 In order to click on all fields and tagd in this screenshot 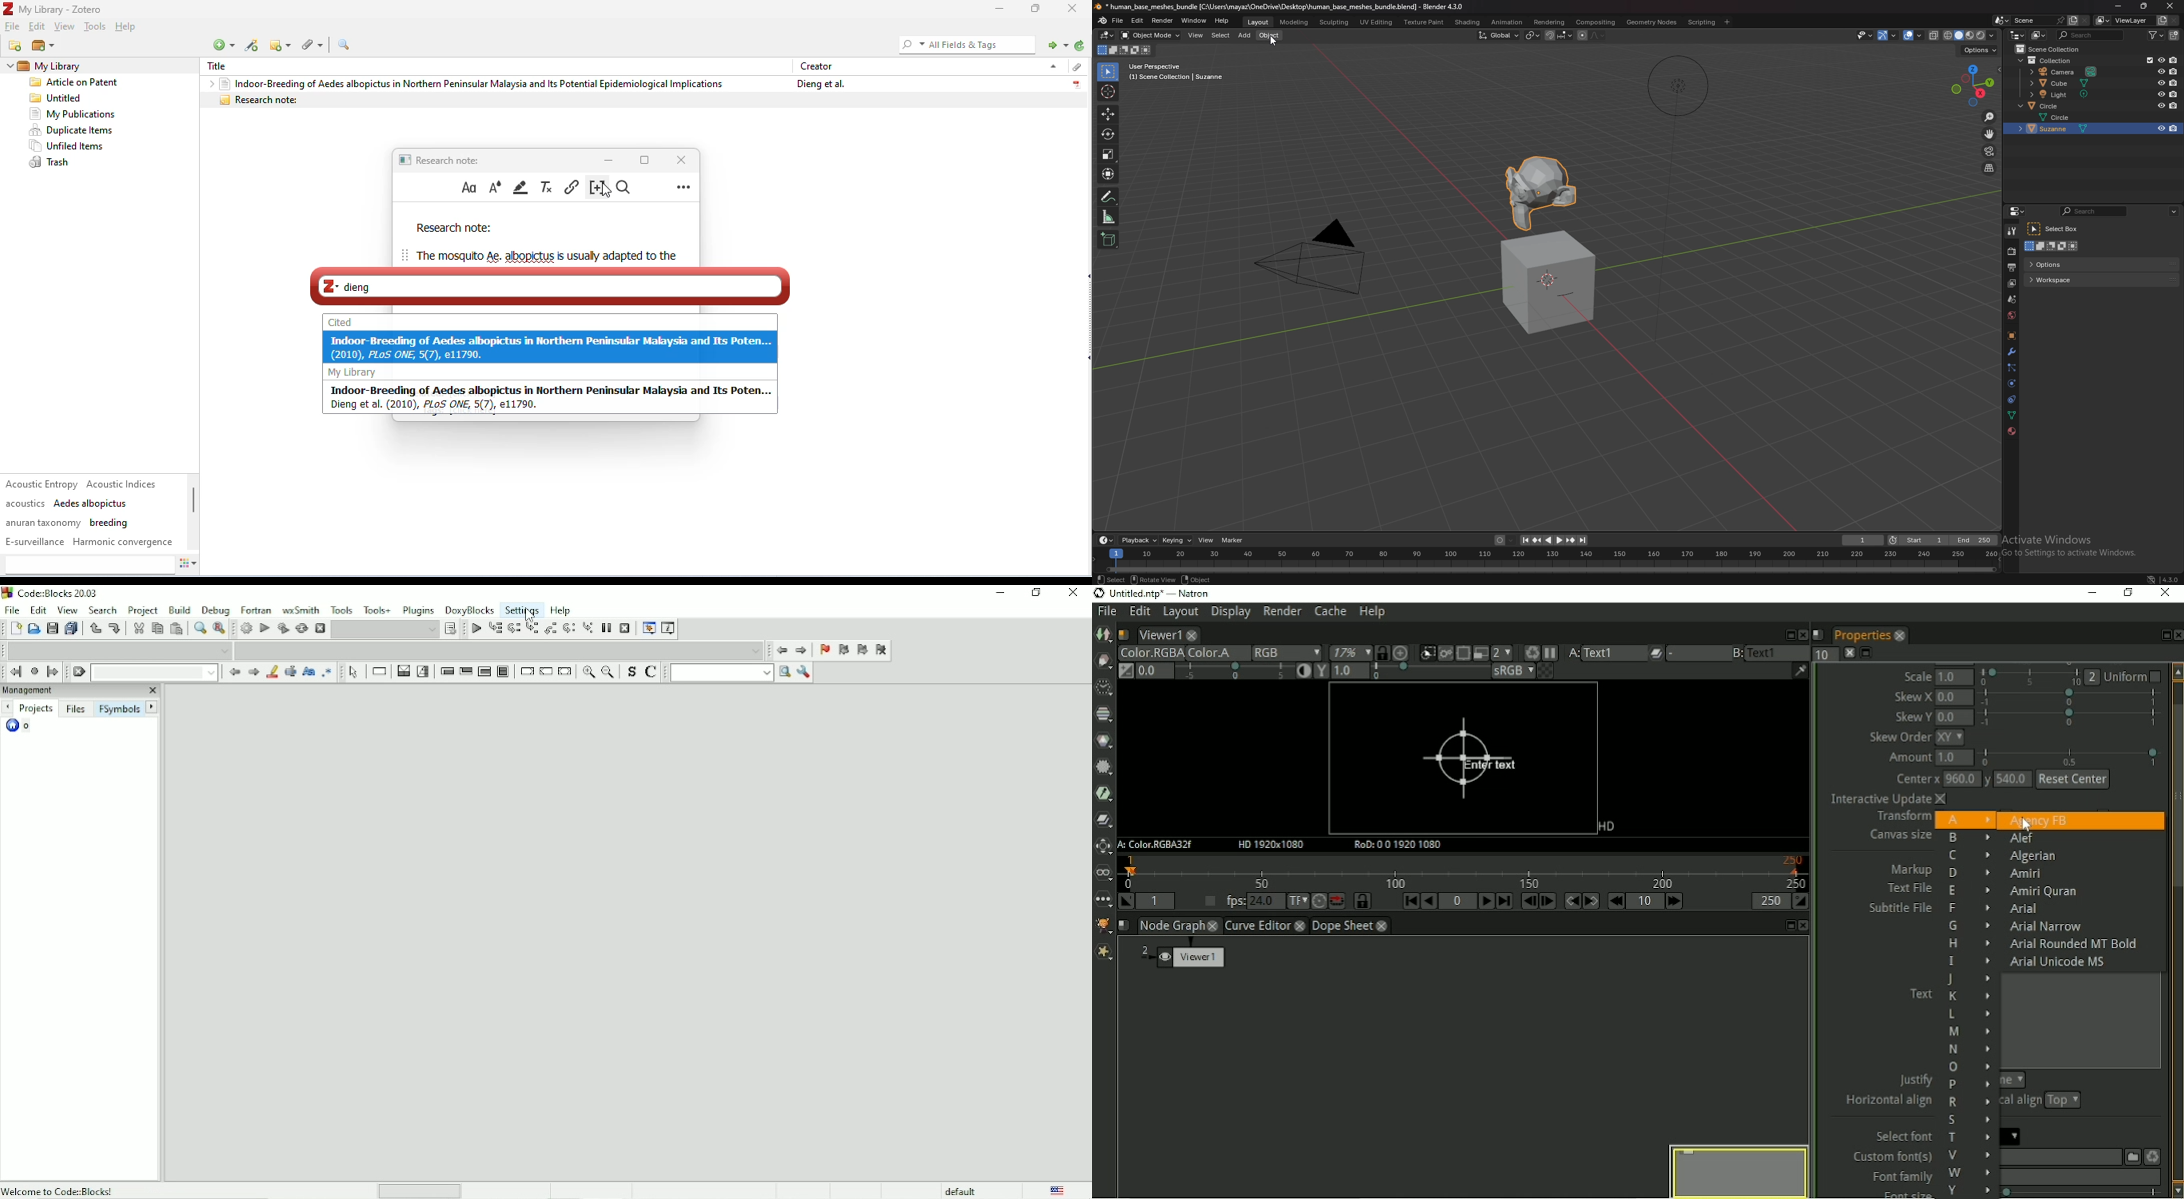, I will do `click(965, 44)`.